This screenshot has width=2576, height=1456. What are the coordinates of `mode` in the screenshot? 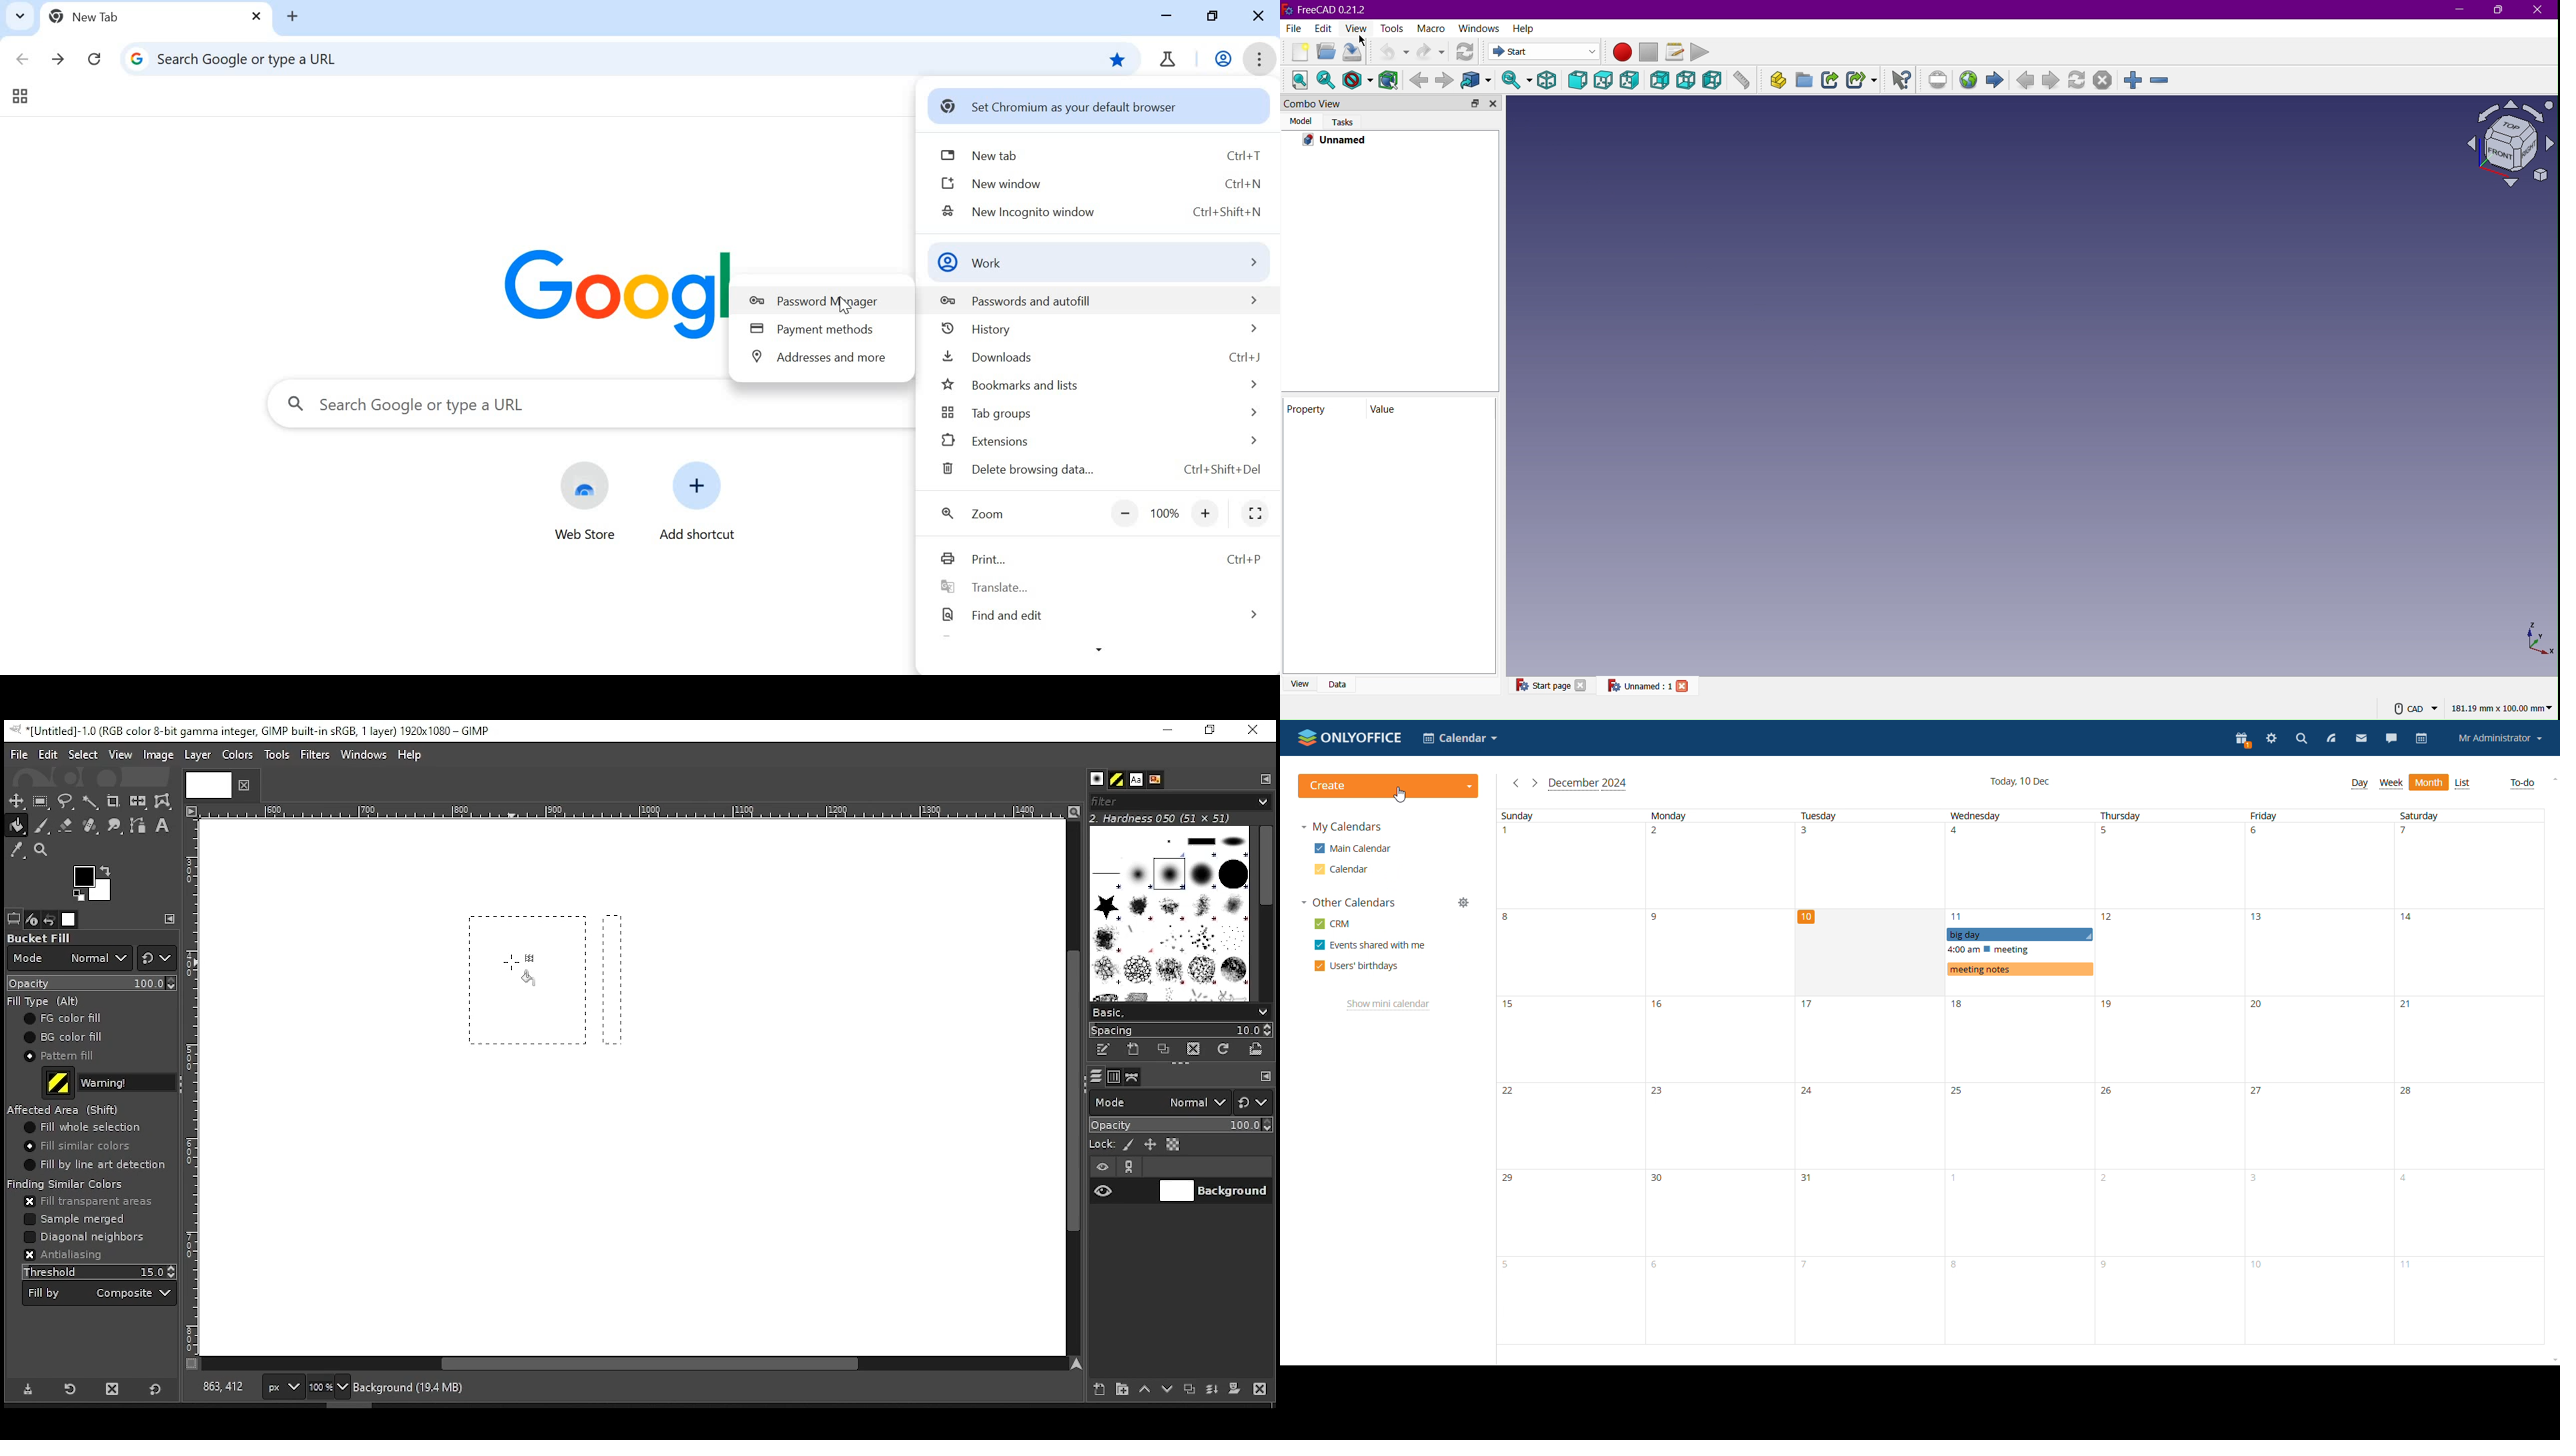 It's located at (69, 959).